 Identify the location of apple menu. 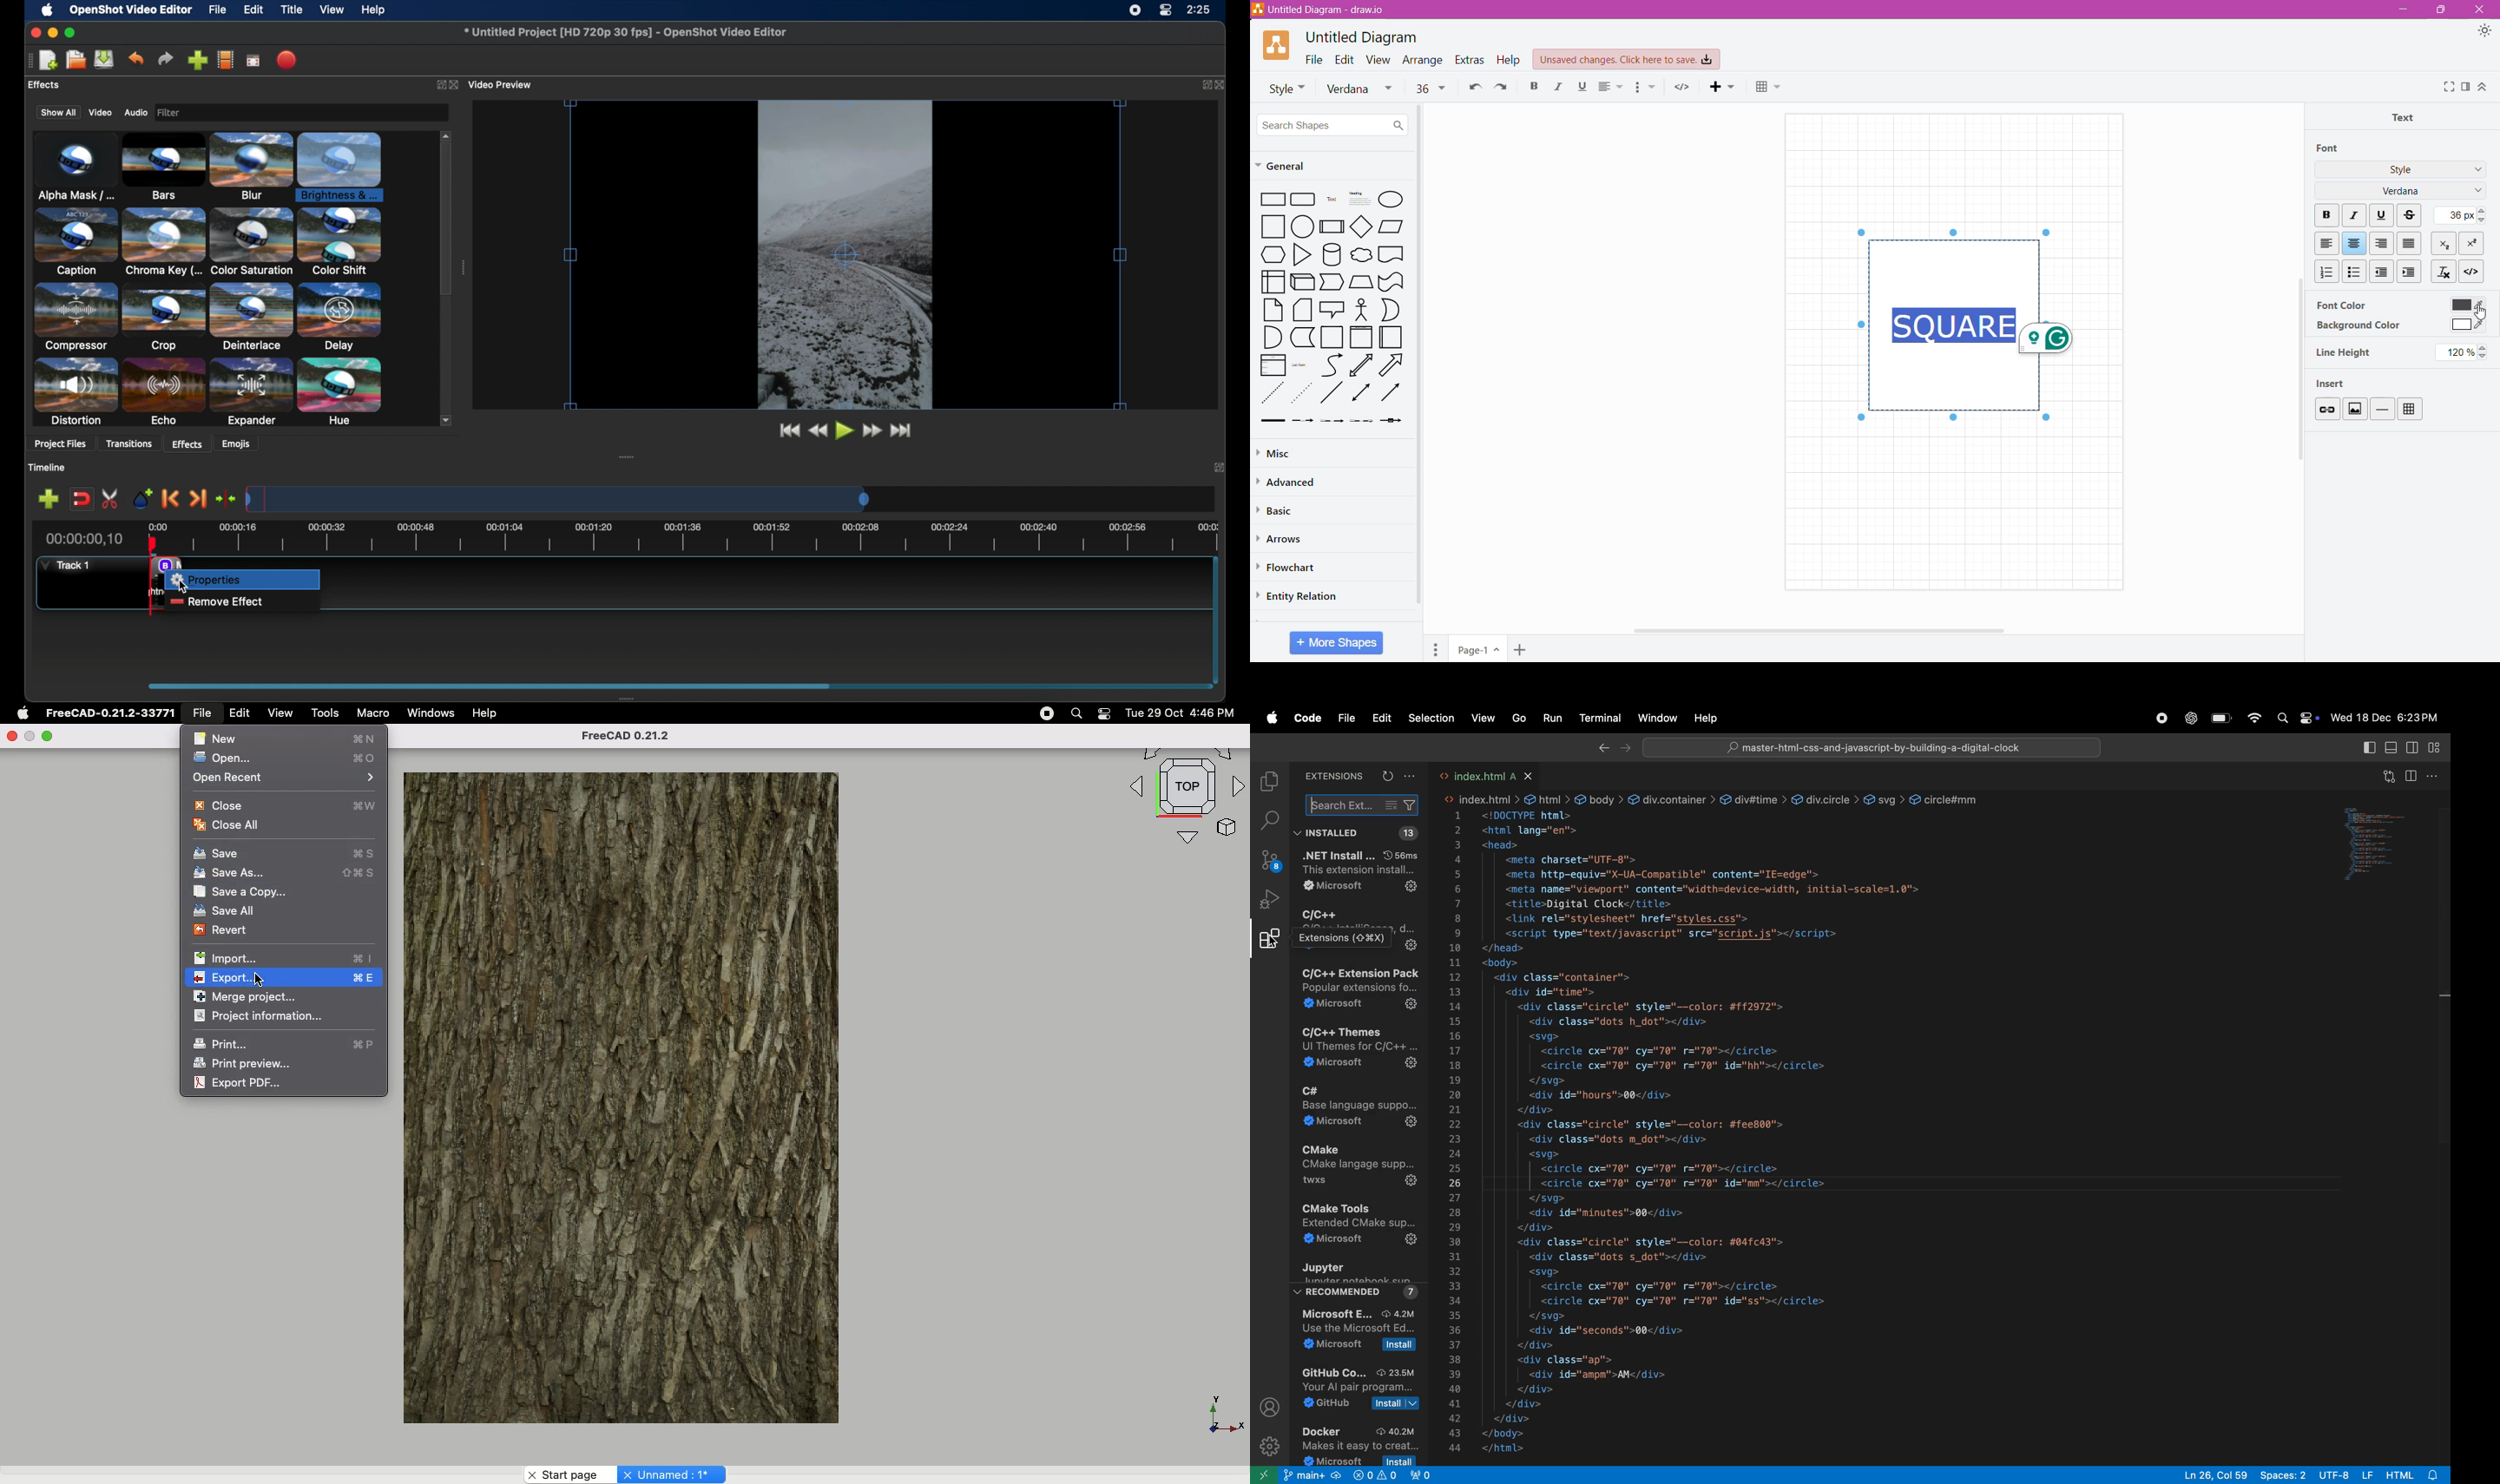
(1268, 718).